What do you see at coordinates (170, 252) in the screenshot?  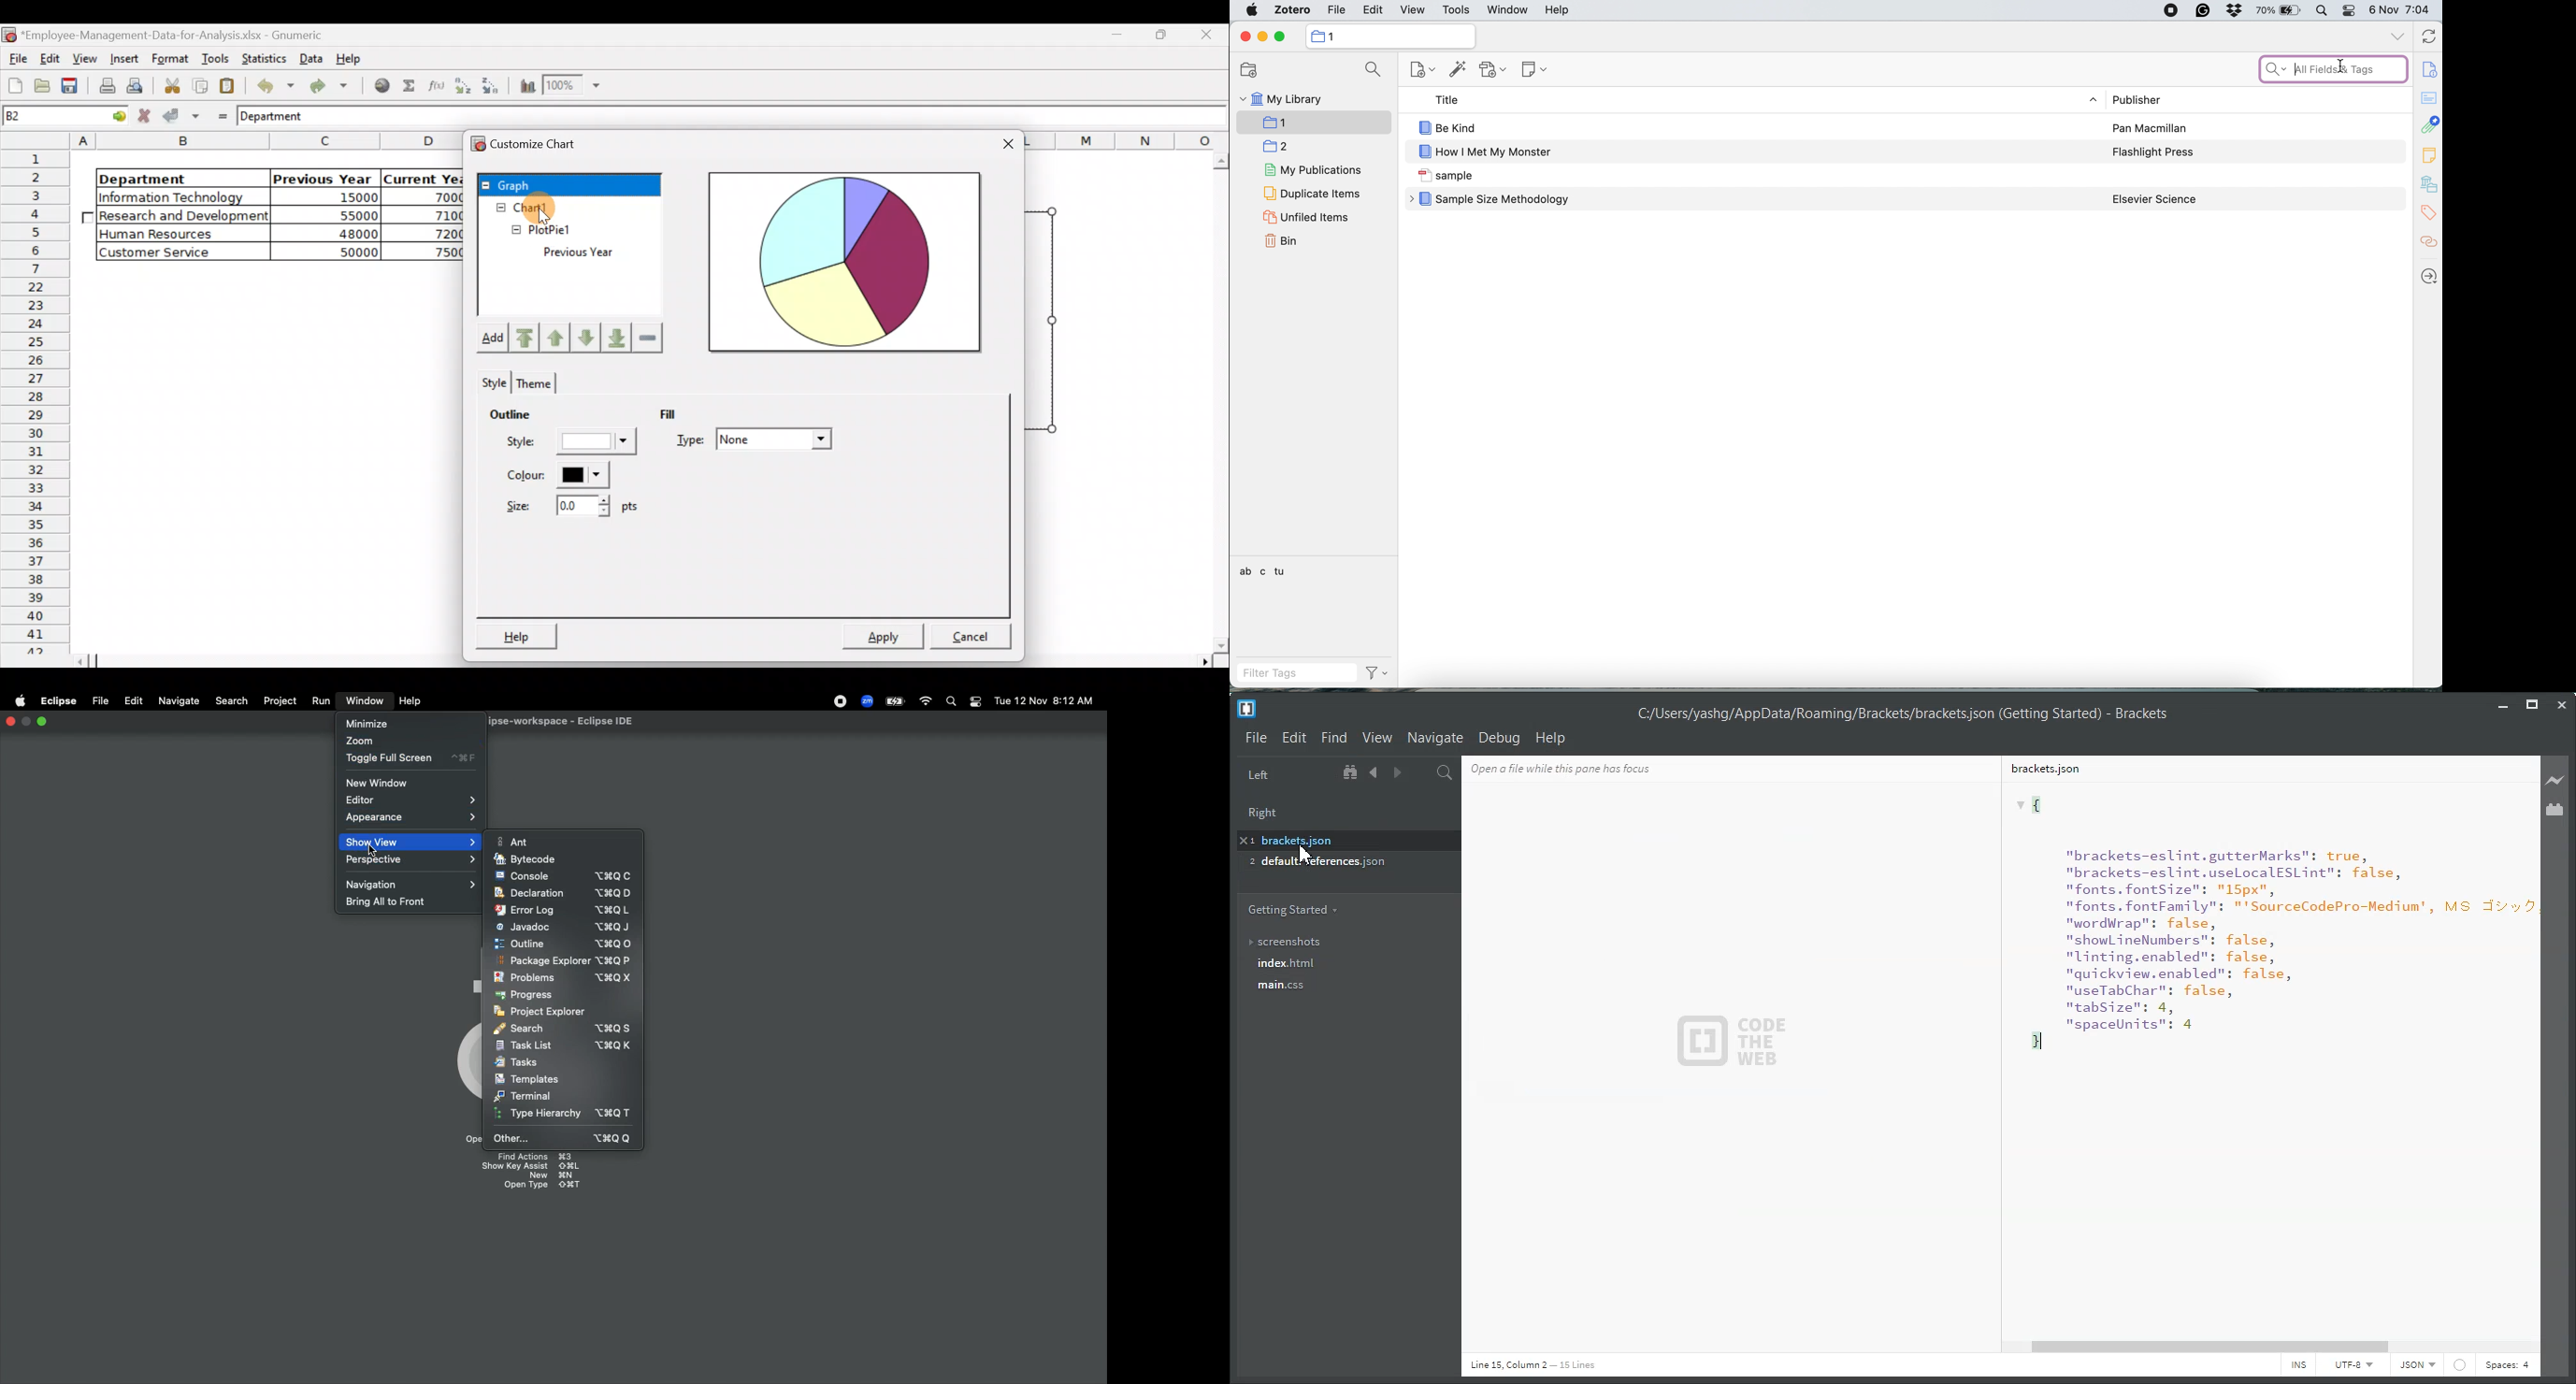 I see `Customer Service` at bounding box center [170, 252].